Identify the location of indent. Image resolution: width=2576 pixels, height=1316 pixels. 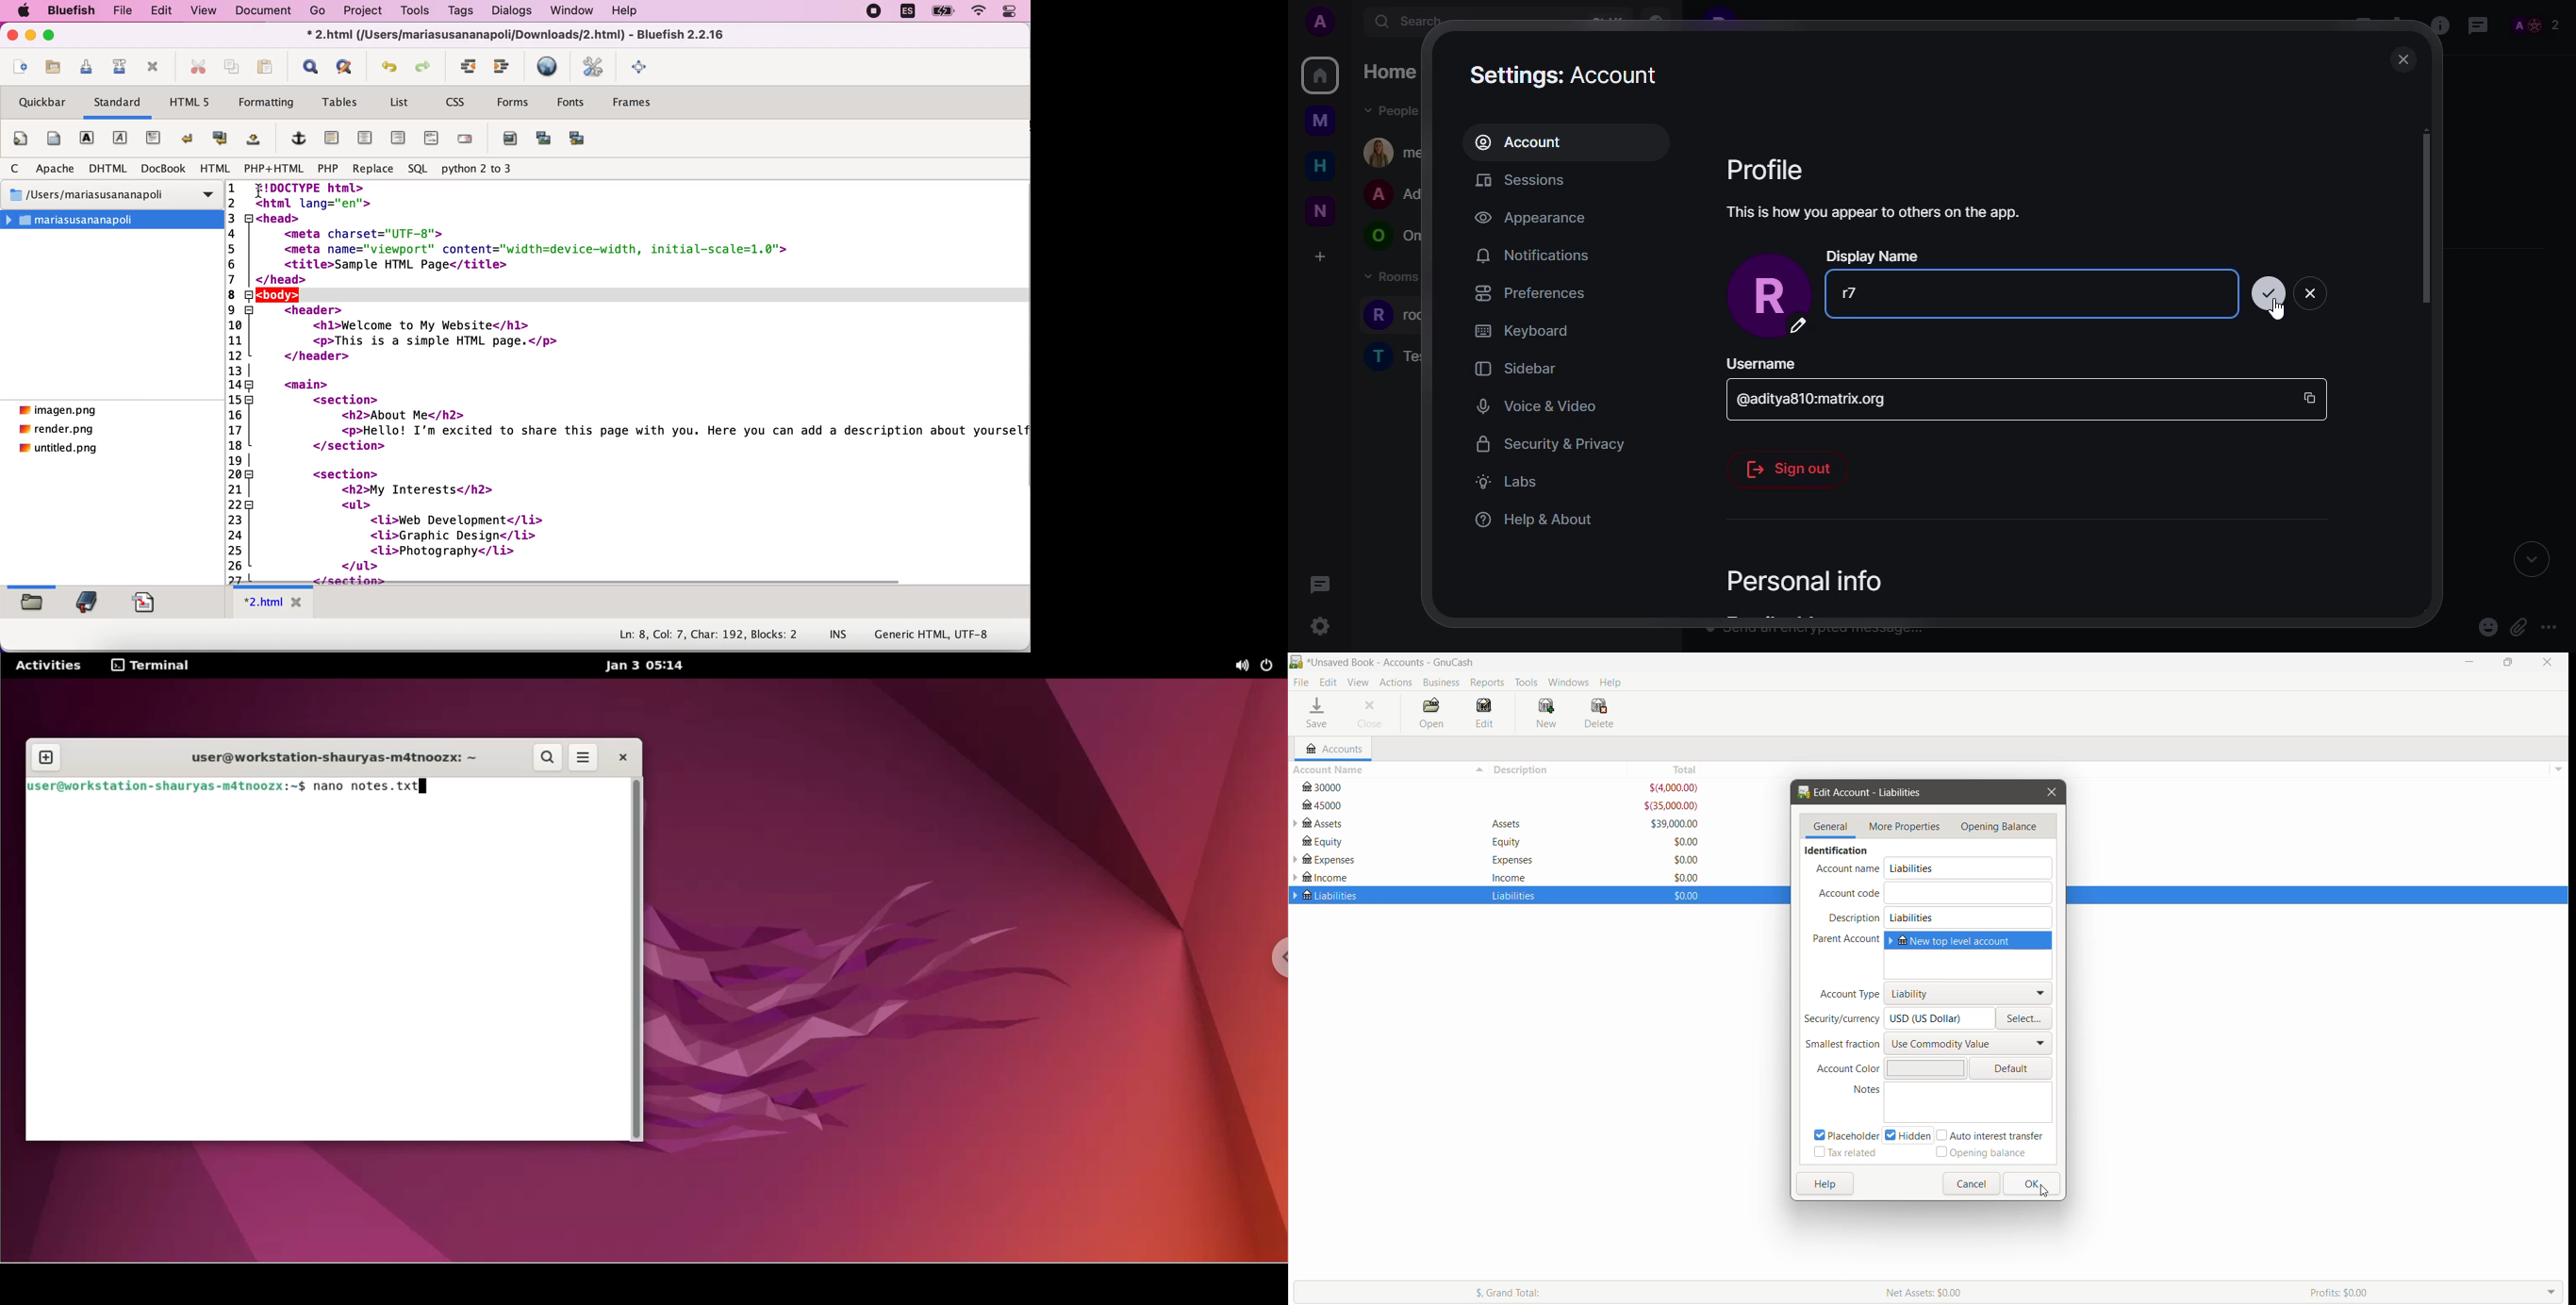
(505, 68).